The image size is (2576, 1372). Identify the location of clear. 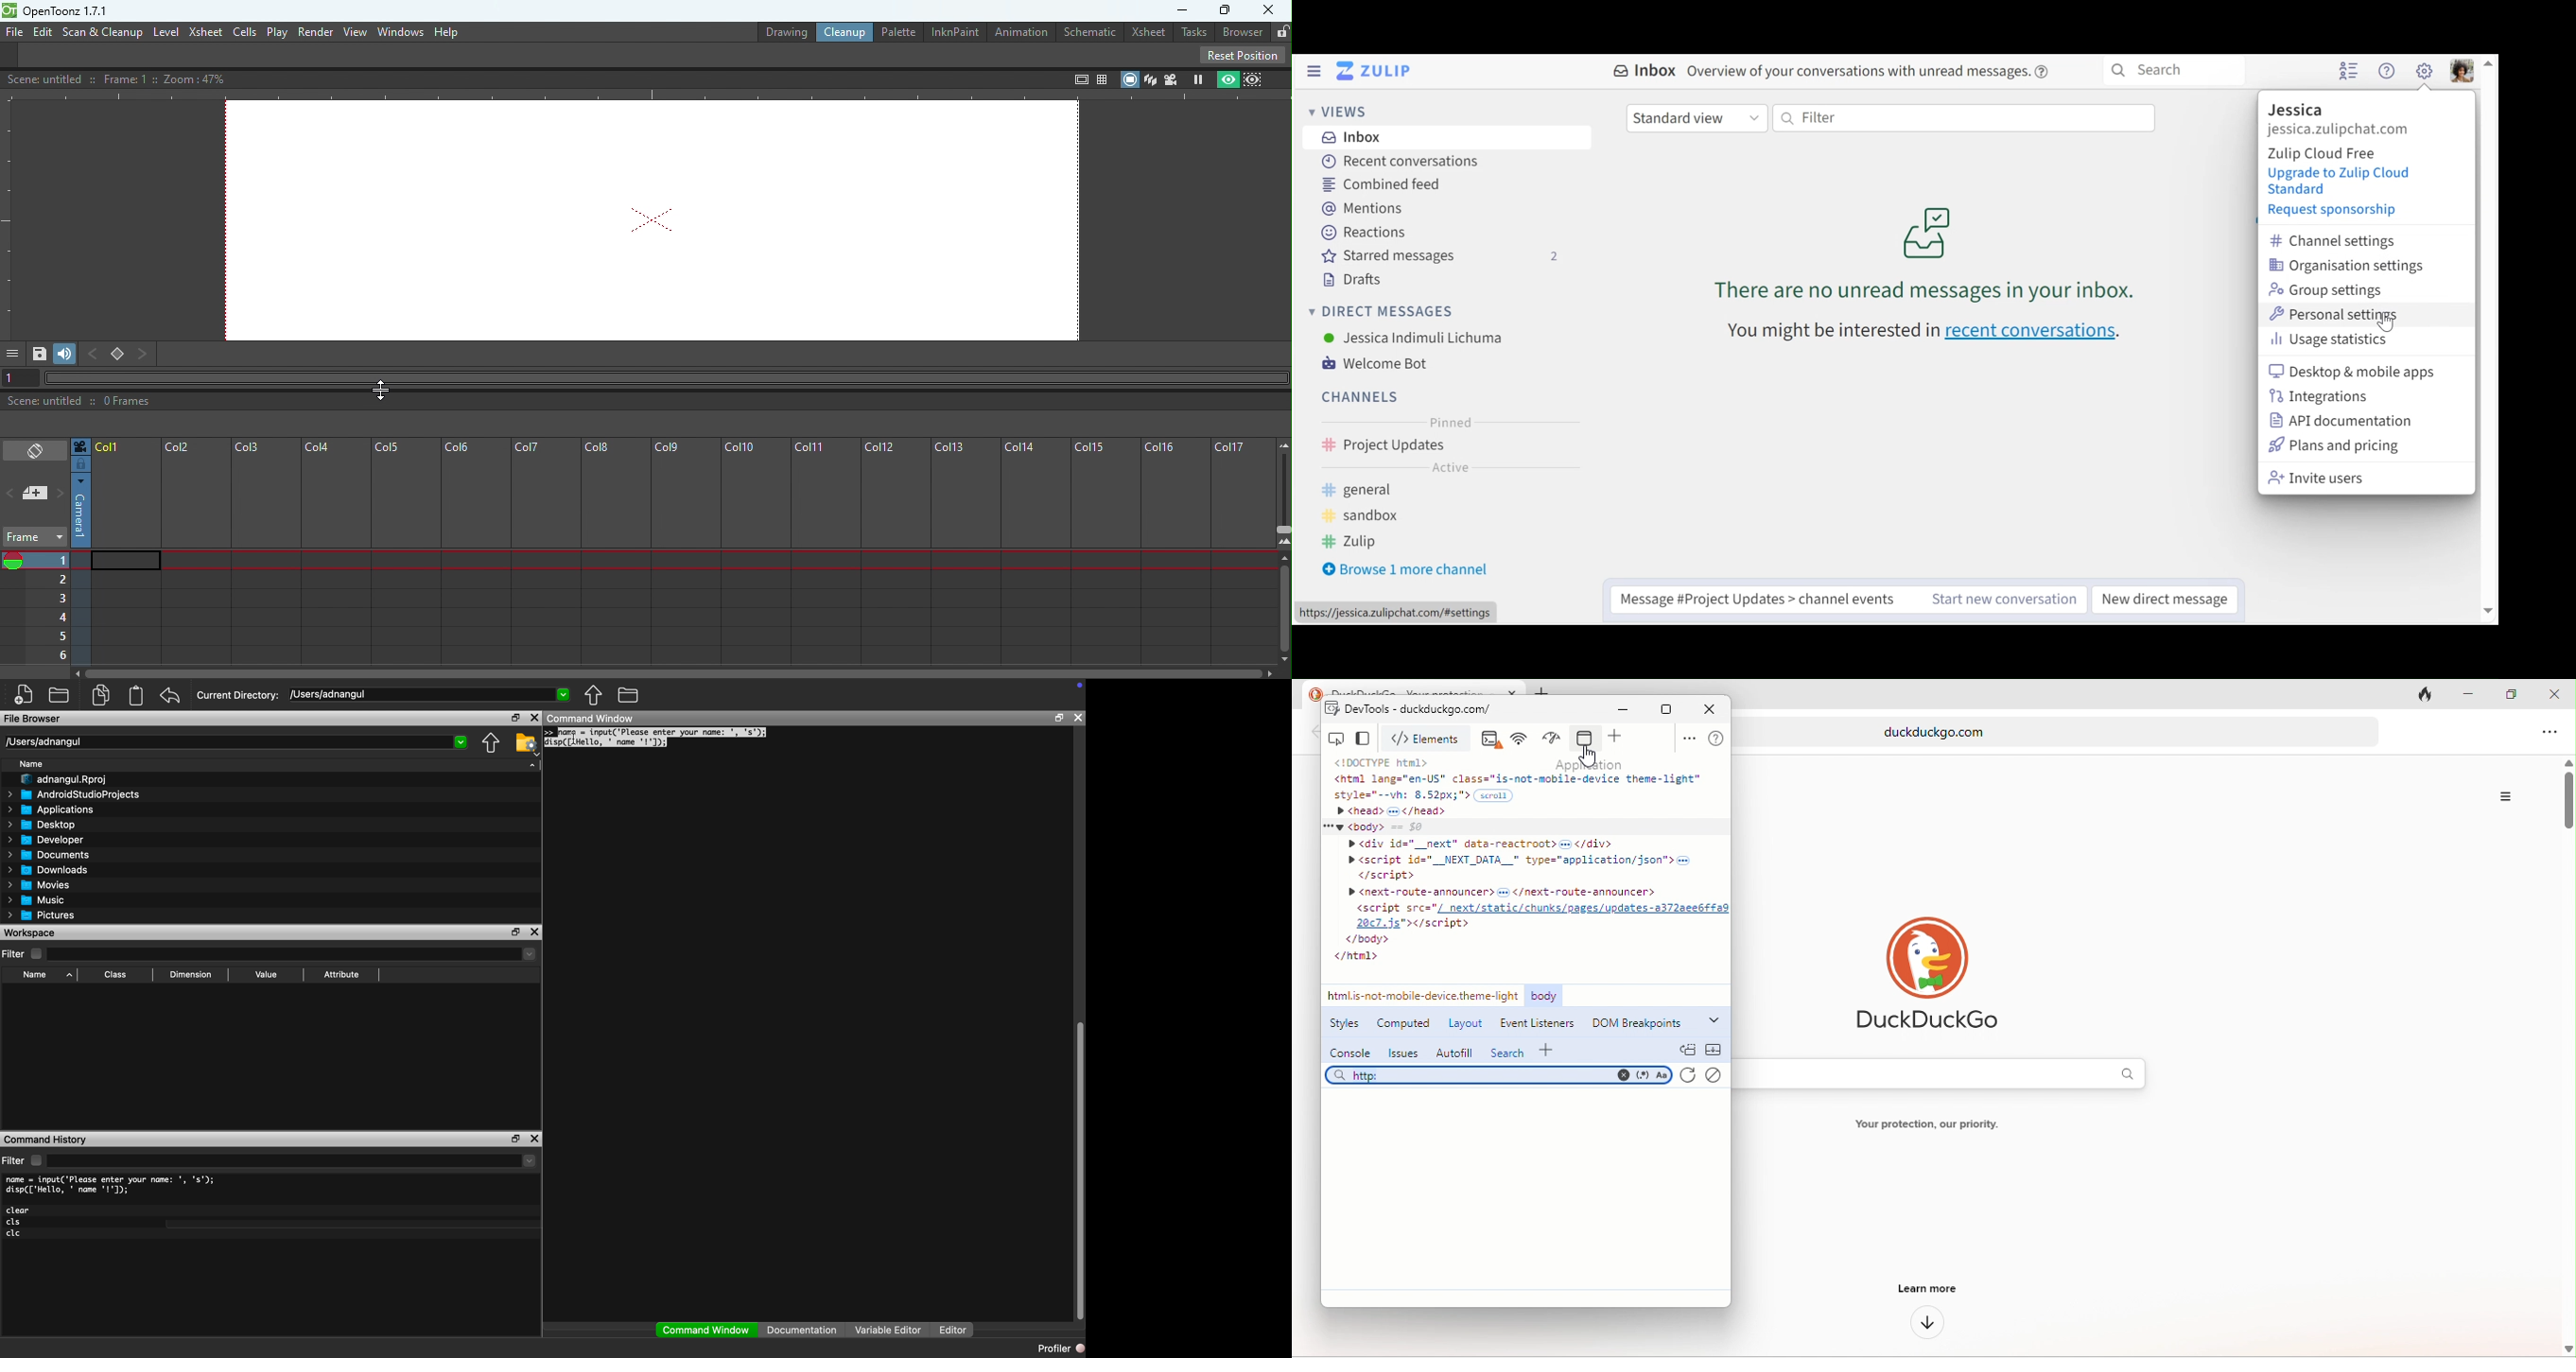
(19, 1210).